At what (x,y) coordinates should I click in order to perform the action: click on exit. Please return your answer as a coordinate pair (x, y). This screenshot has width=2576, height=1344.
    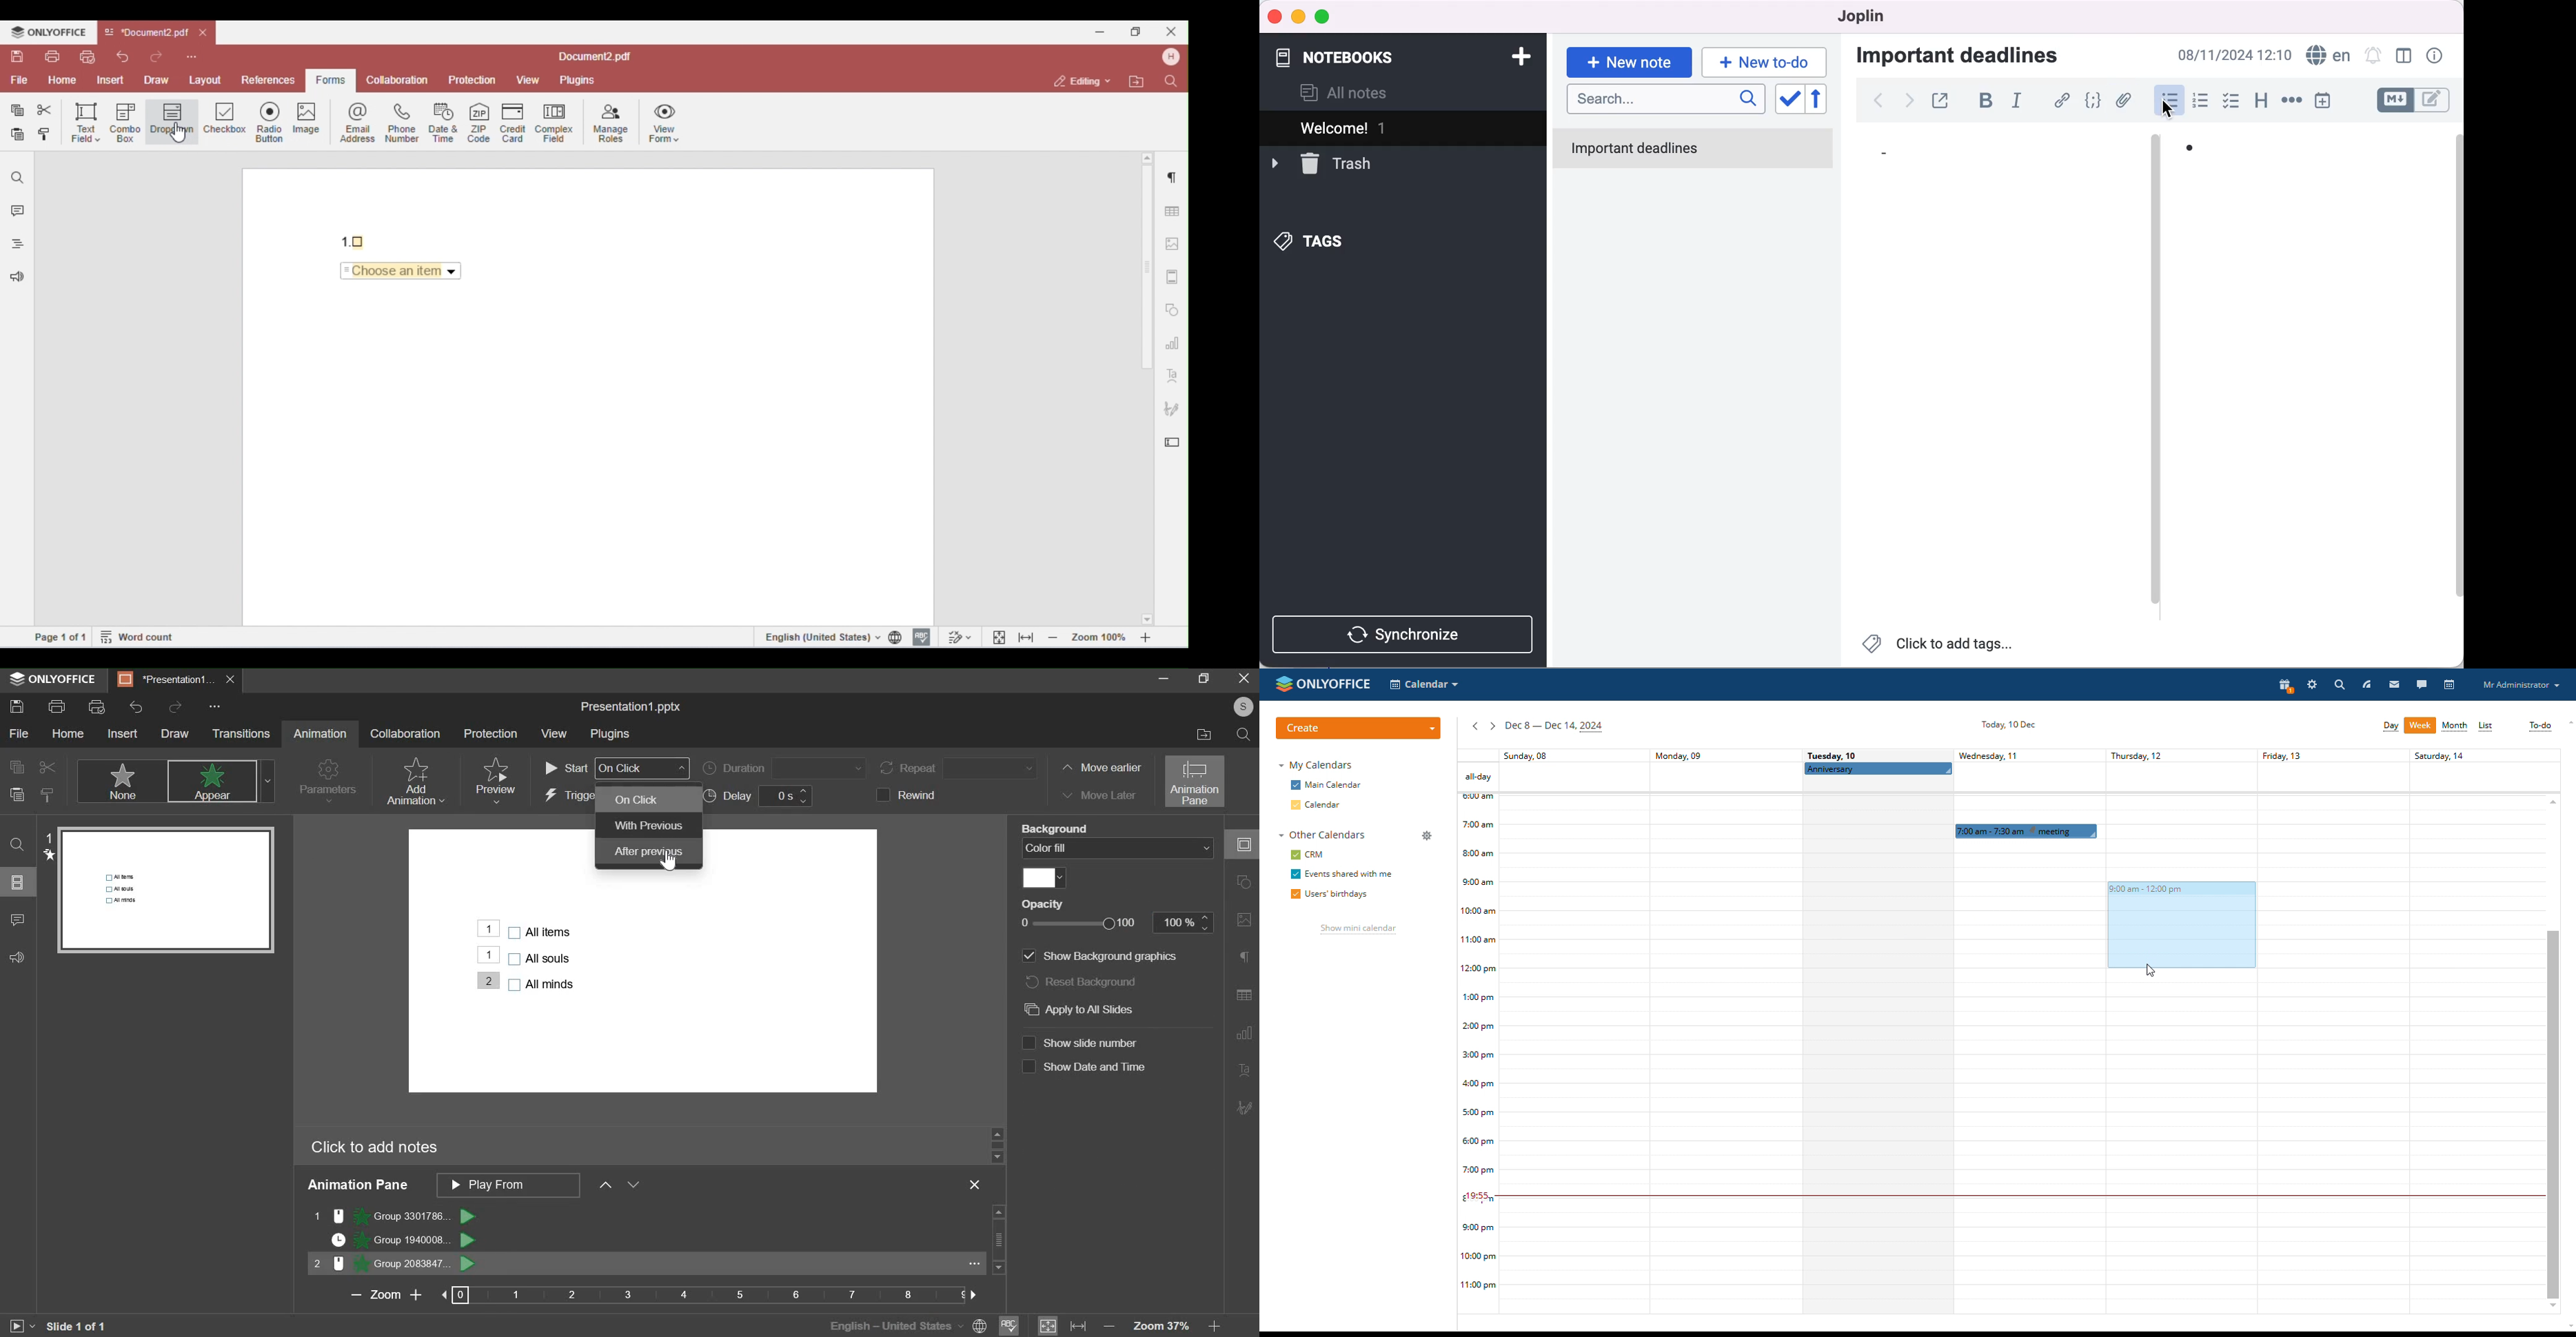
    Looking at the image, I should click on (975, 1184).